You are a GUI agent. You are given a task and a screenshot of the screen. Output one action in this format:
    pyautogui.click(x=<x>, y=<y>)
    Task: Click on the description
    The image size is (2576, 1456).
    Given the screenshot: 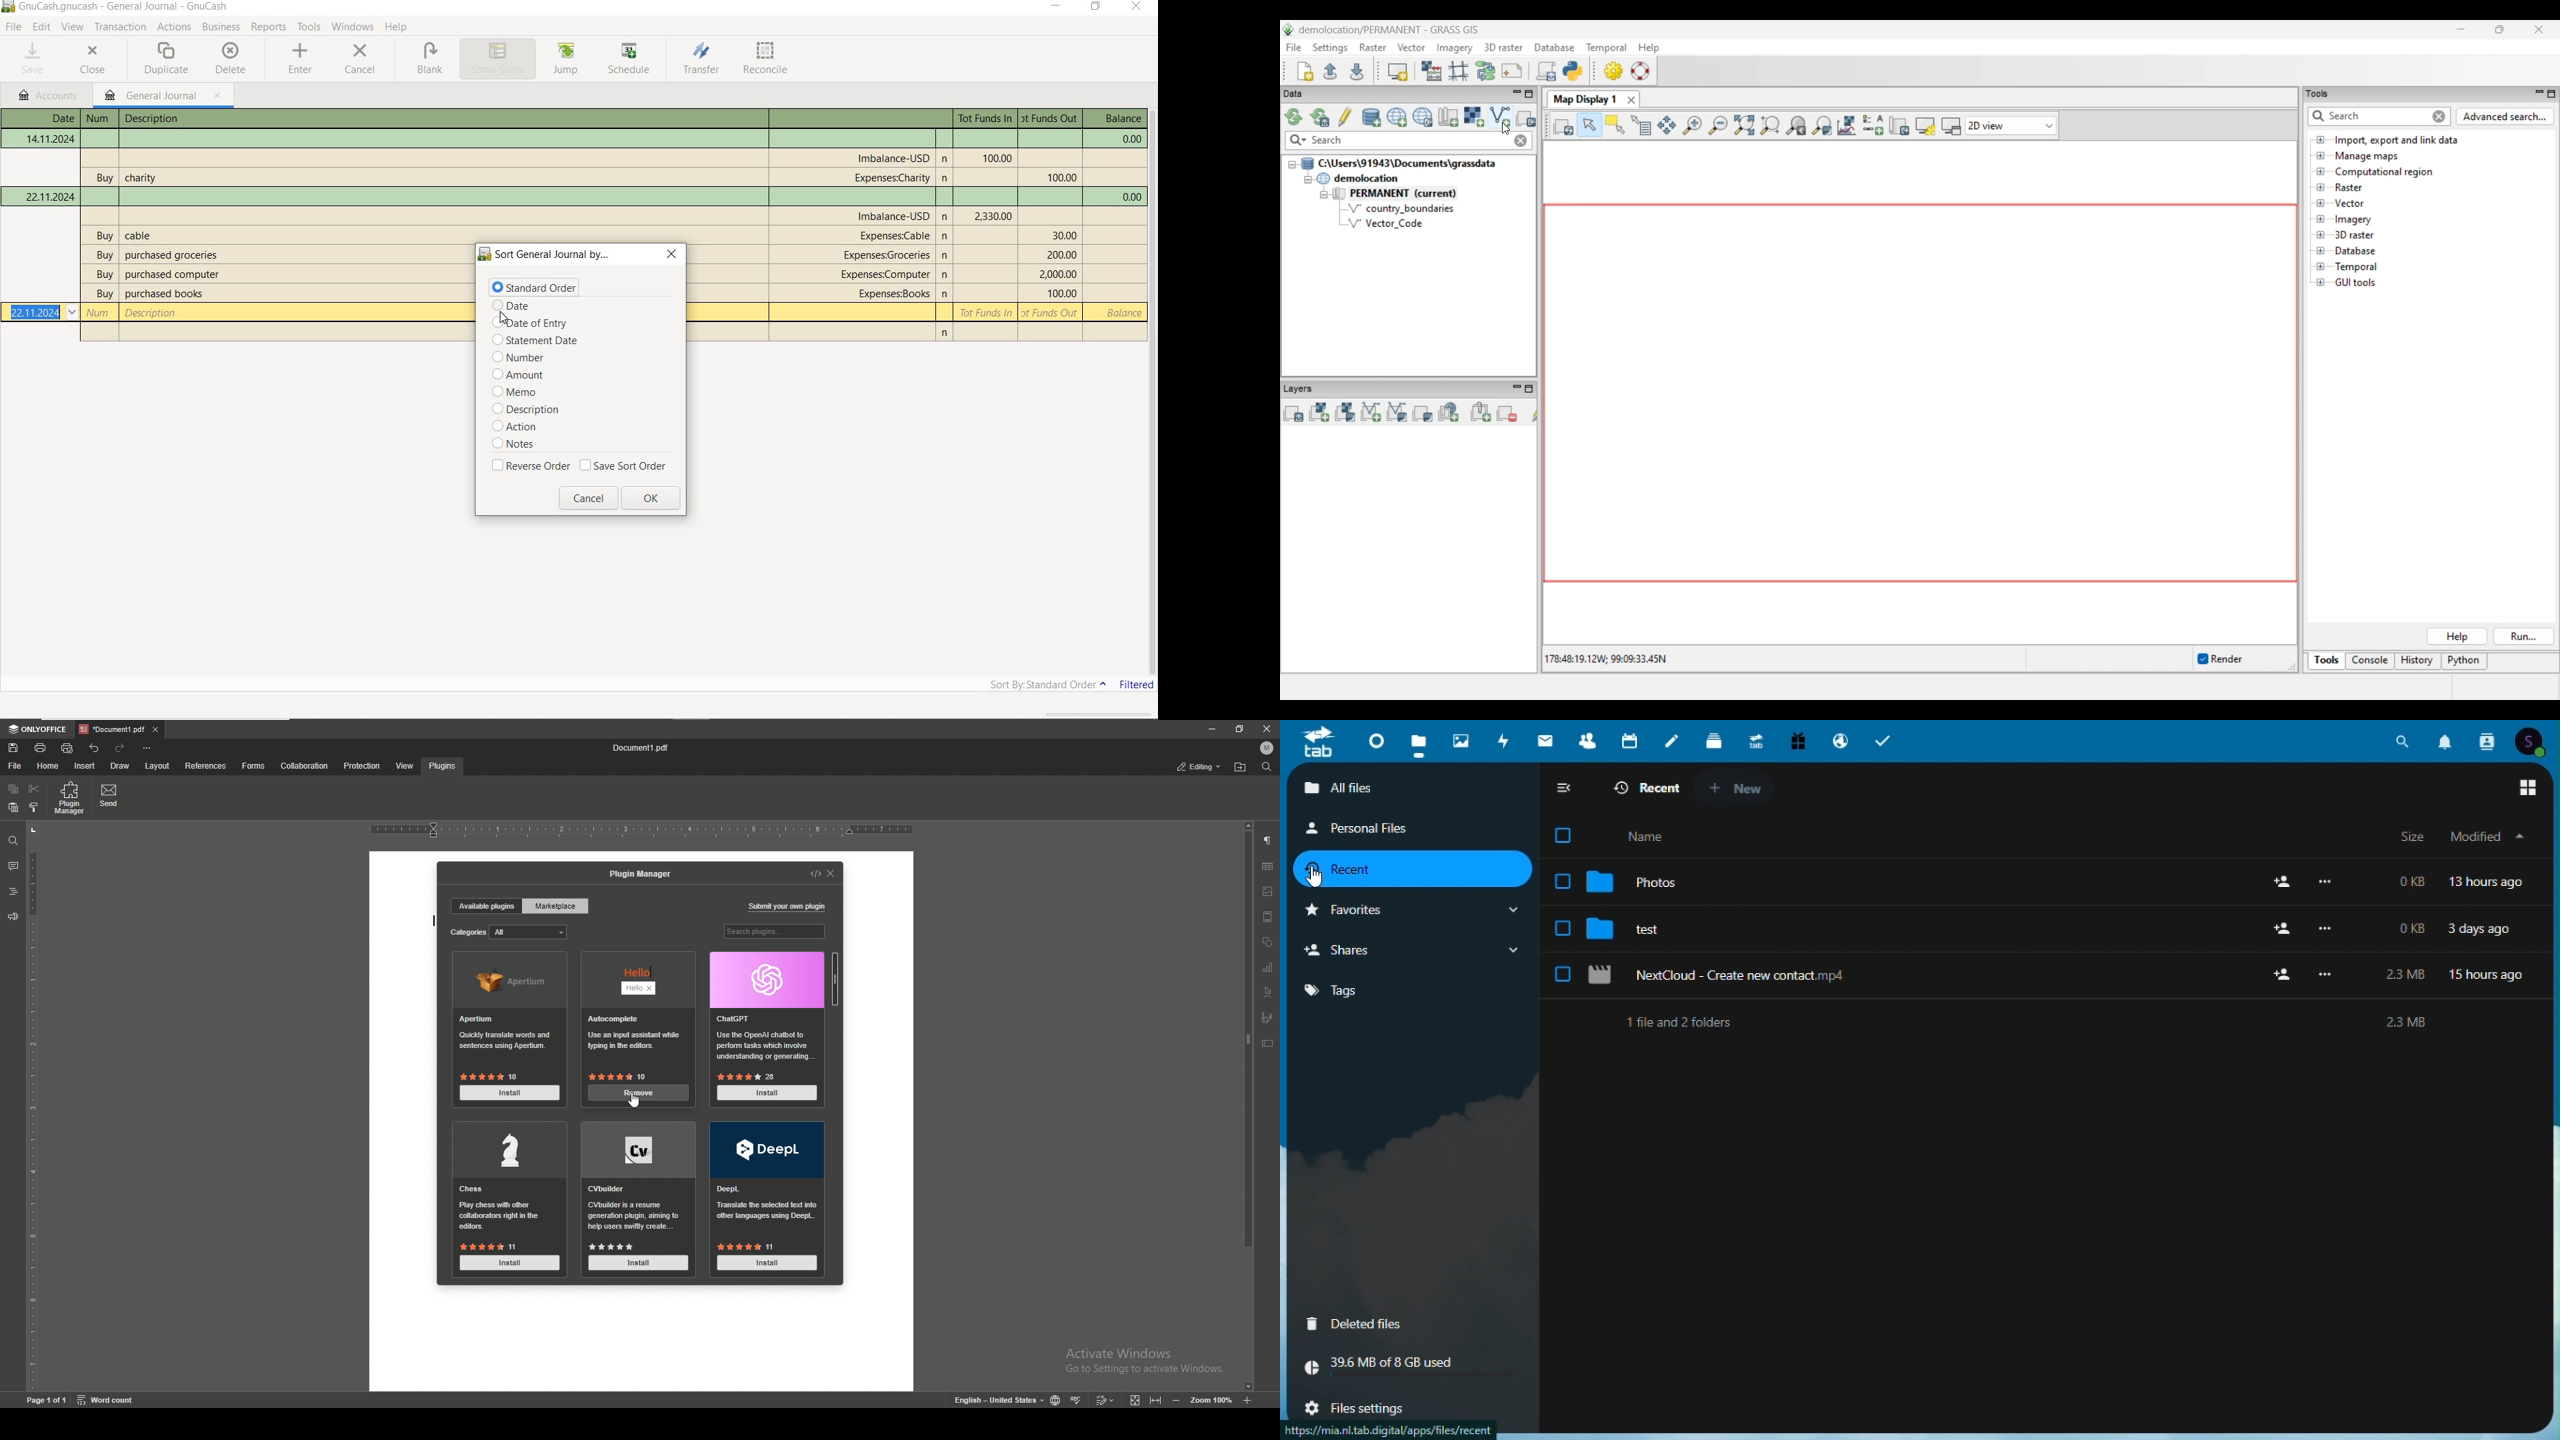 What is the action you would take?
    pyautogui.click(x=164, y=294)
    